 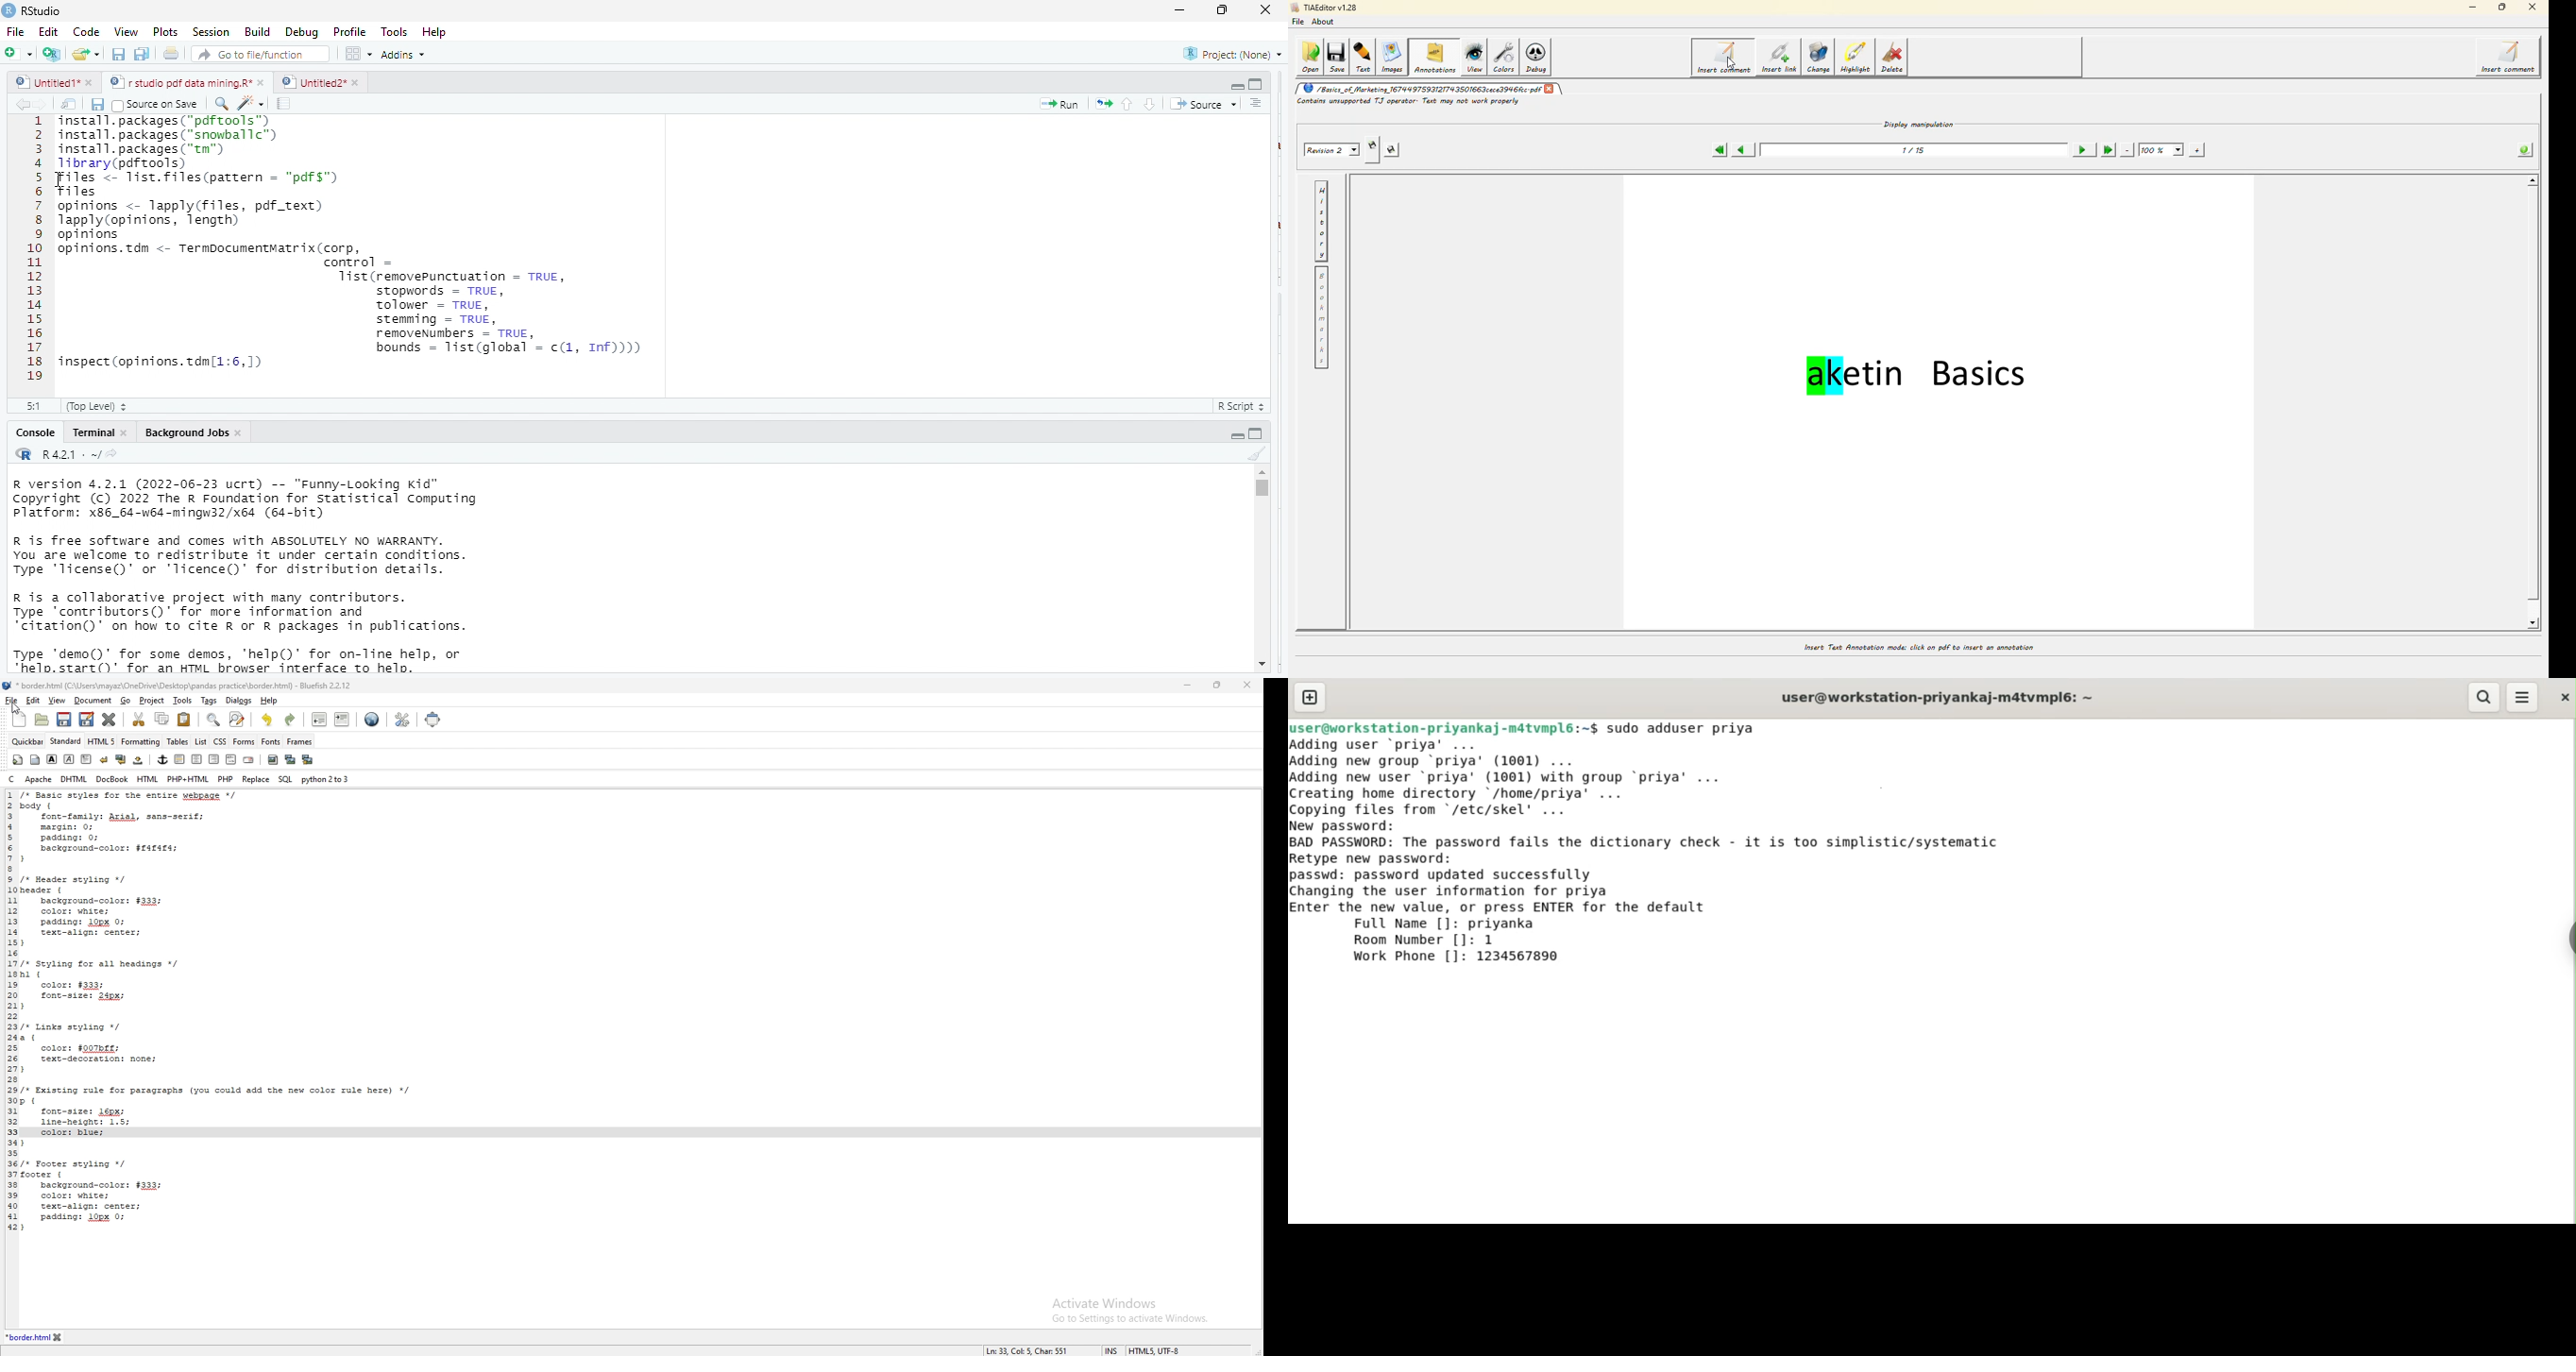 I want to click on close, so click(x=93, y=84).